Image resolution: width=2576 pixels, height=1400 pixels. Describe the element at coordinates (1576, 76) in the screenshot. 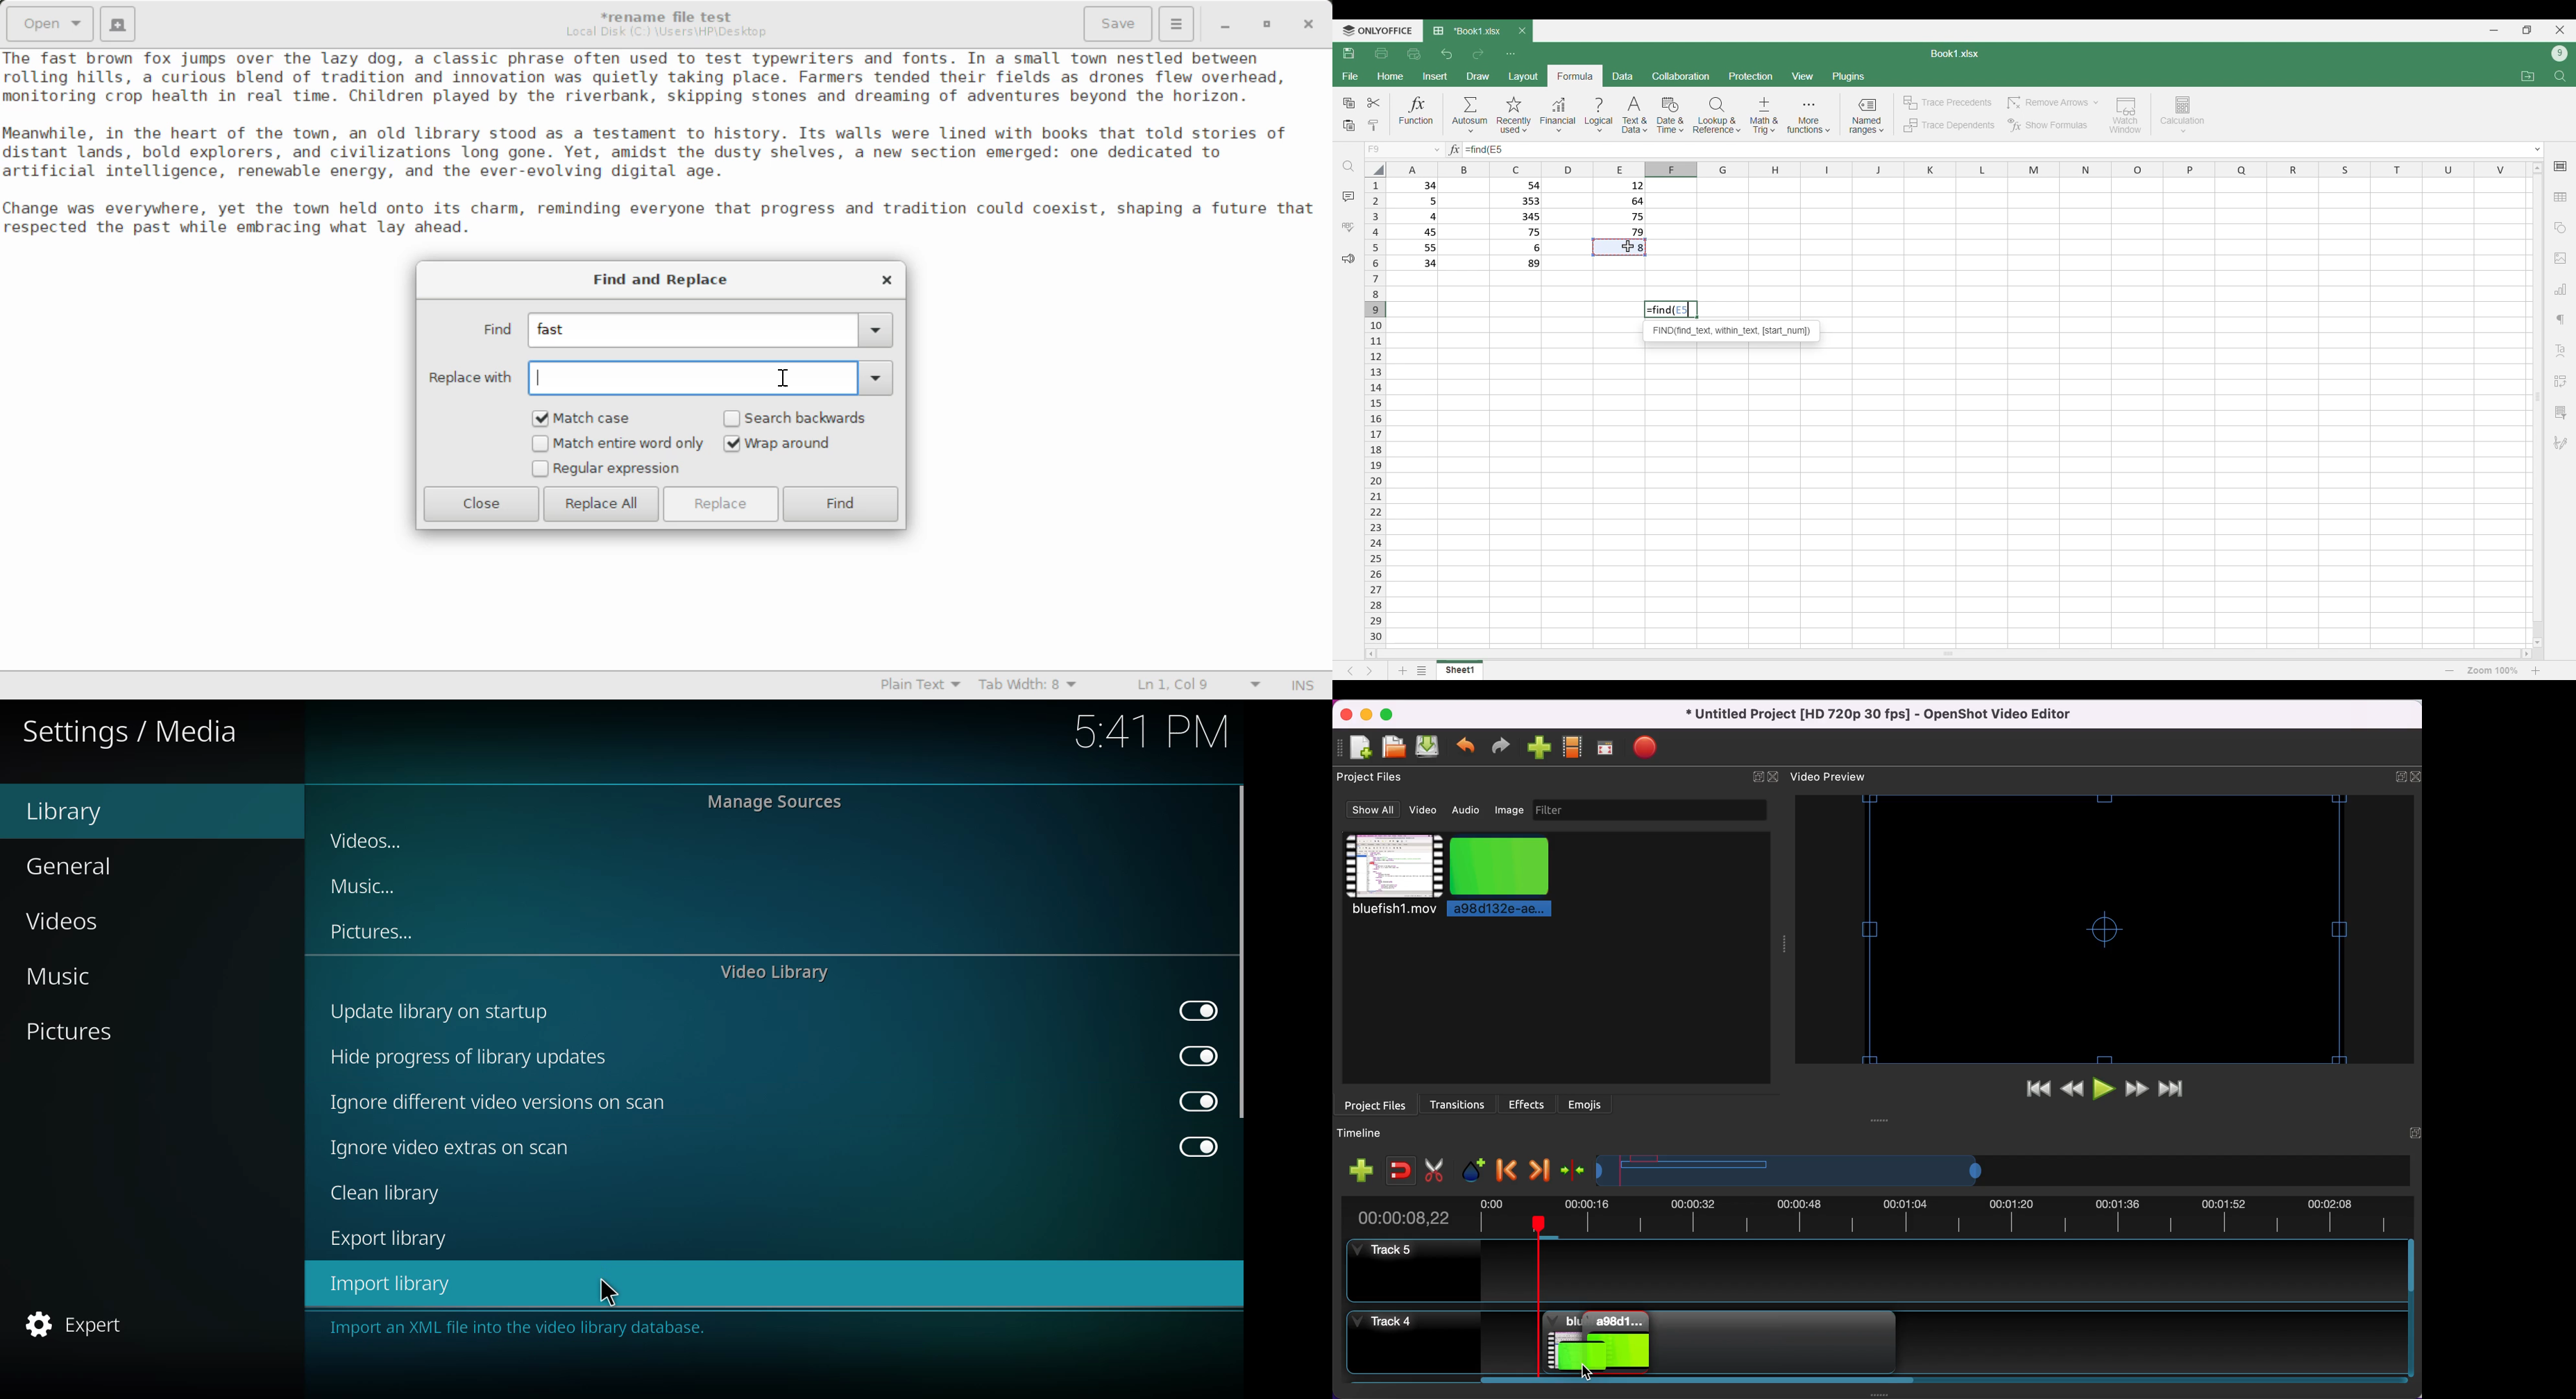

I see `Formula menu, current selection` at that location.